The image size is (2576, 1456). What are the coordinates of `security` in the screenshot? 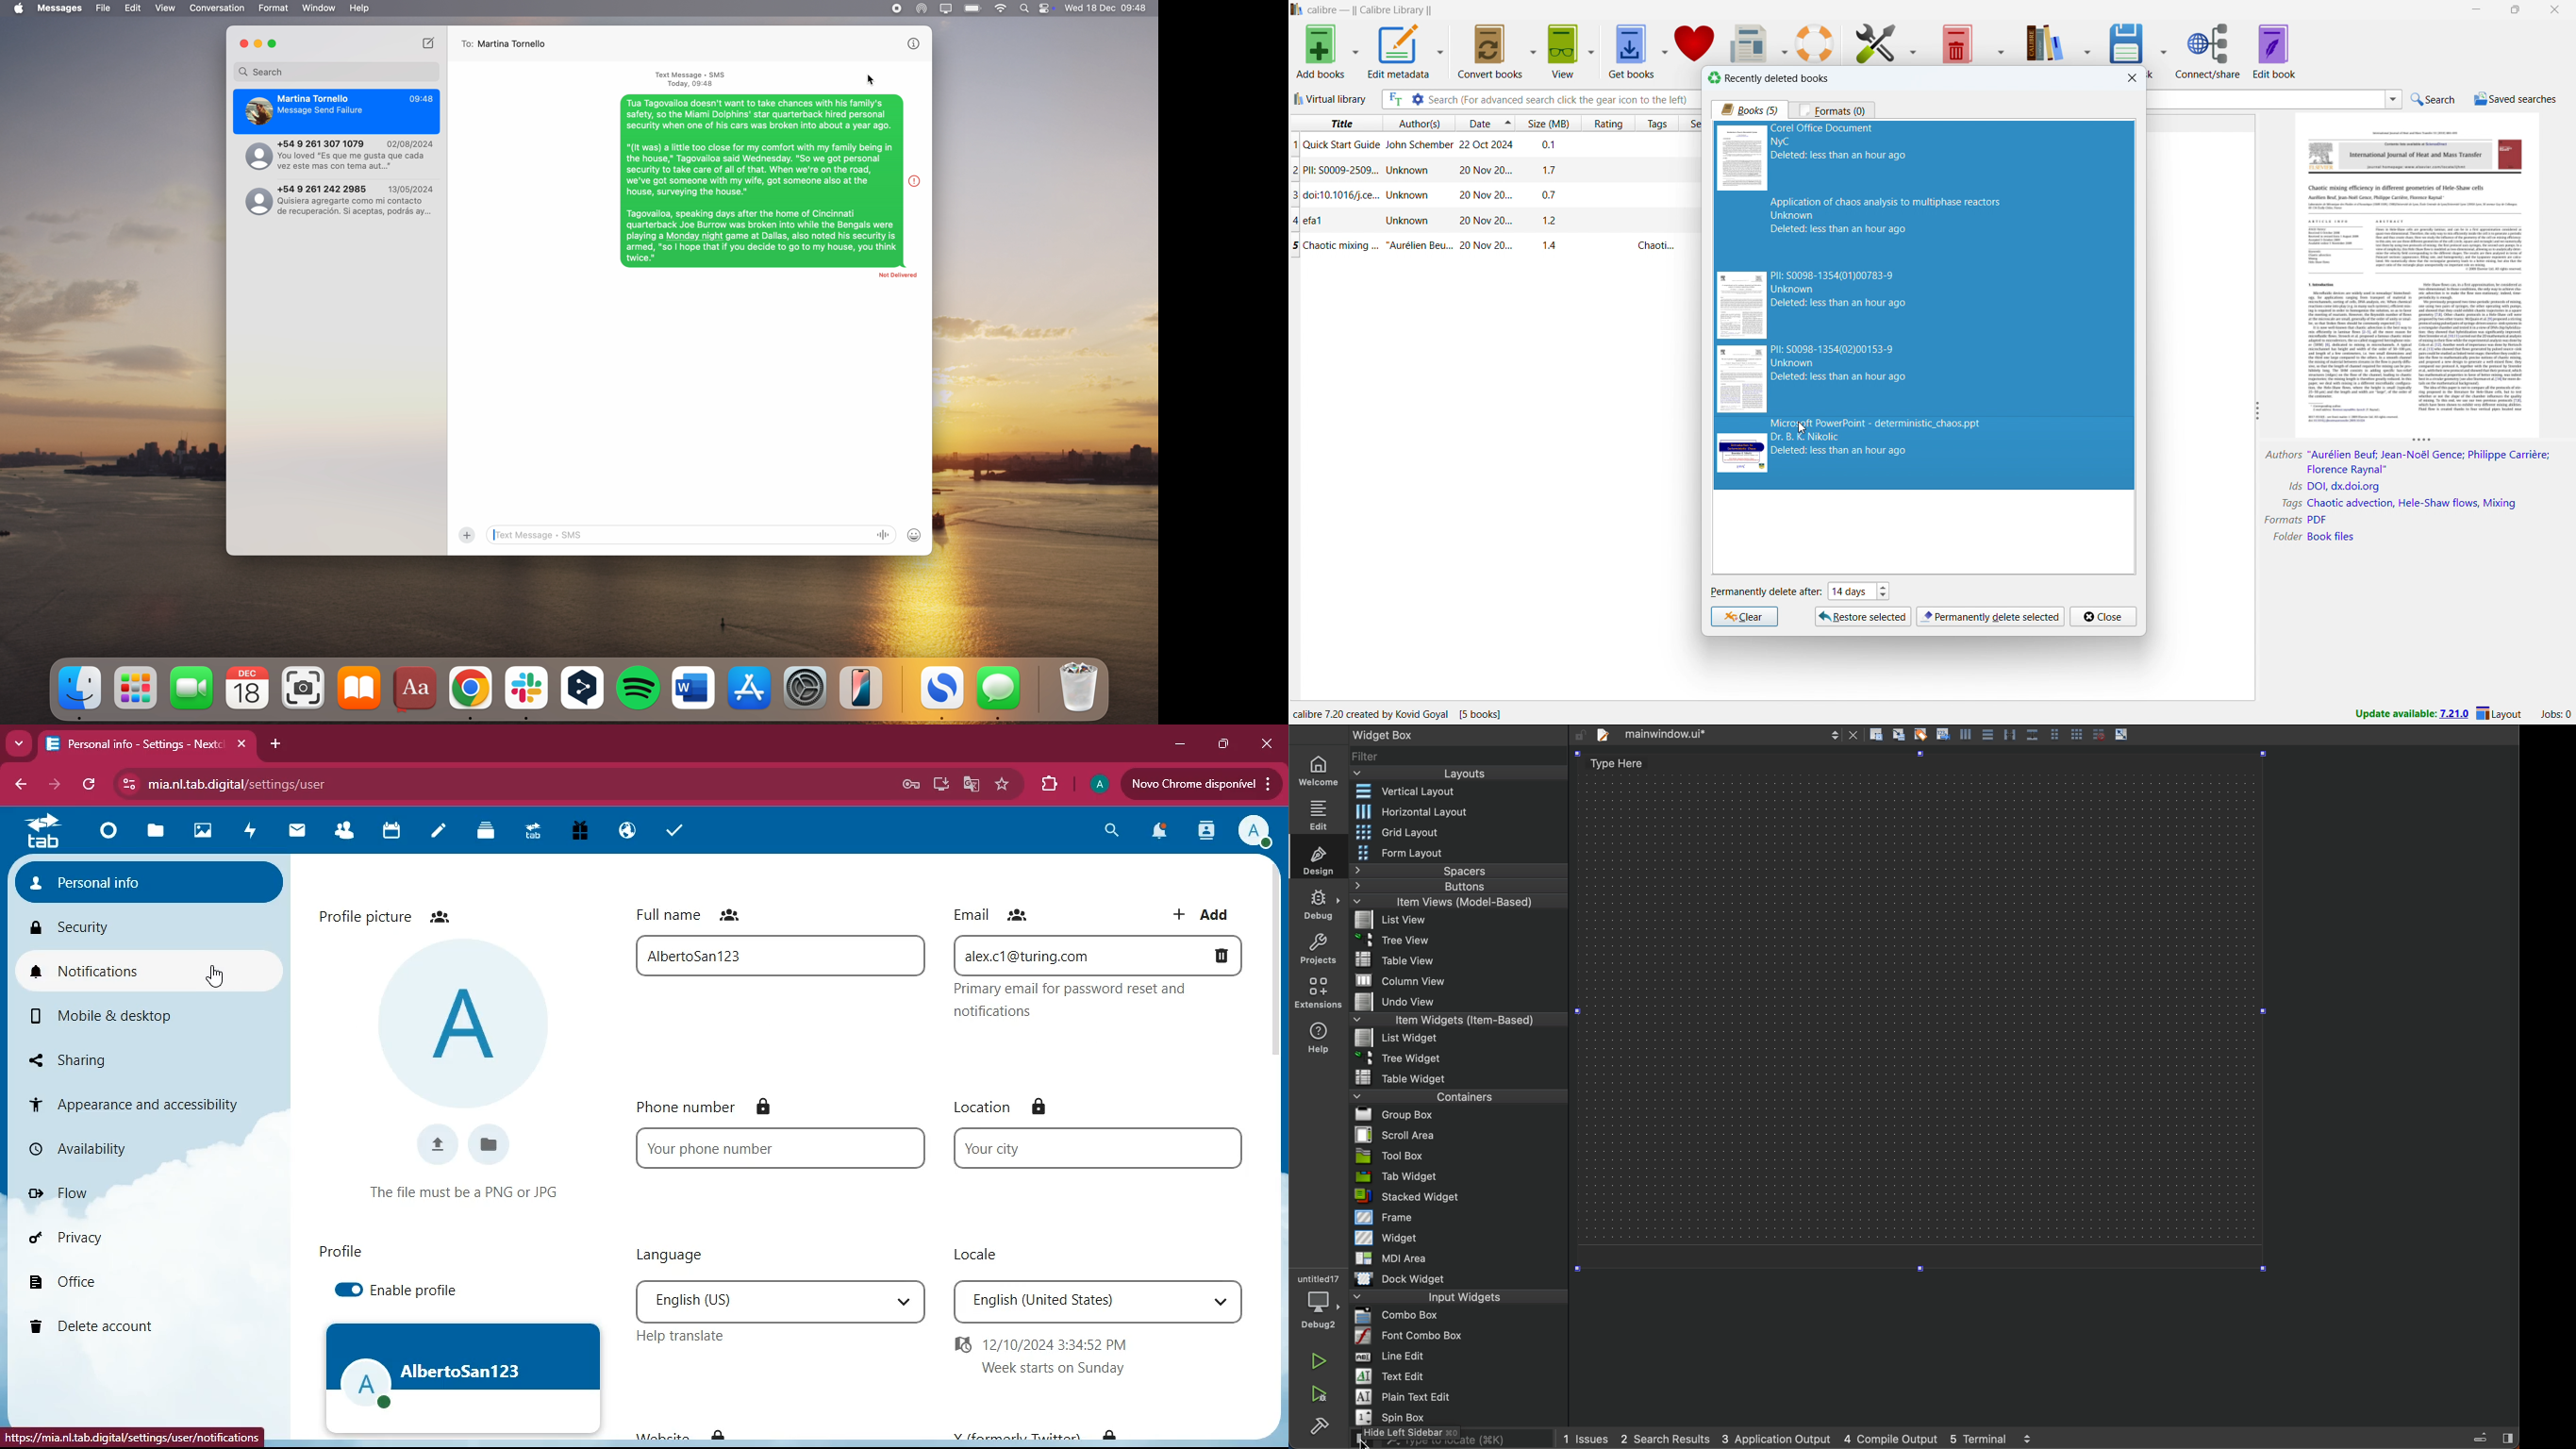 It's located at (141, 929).